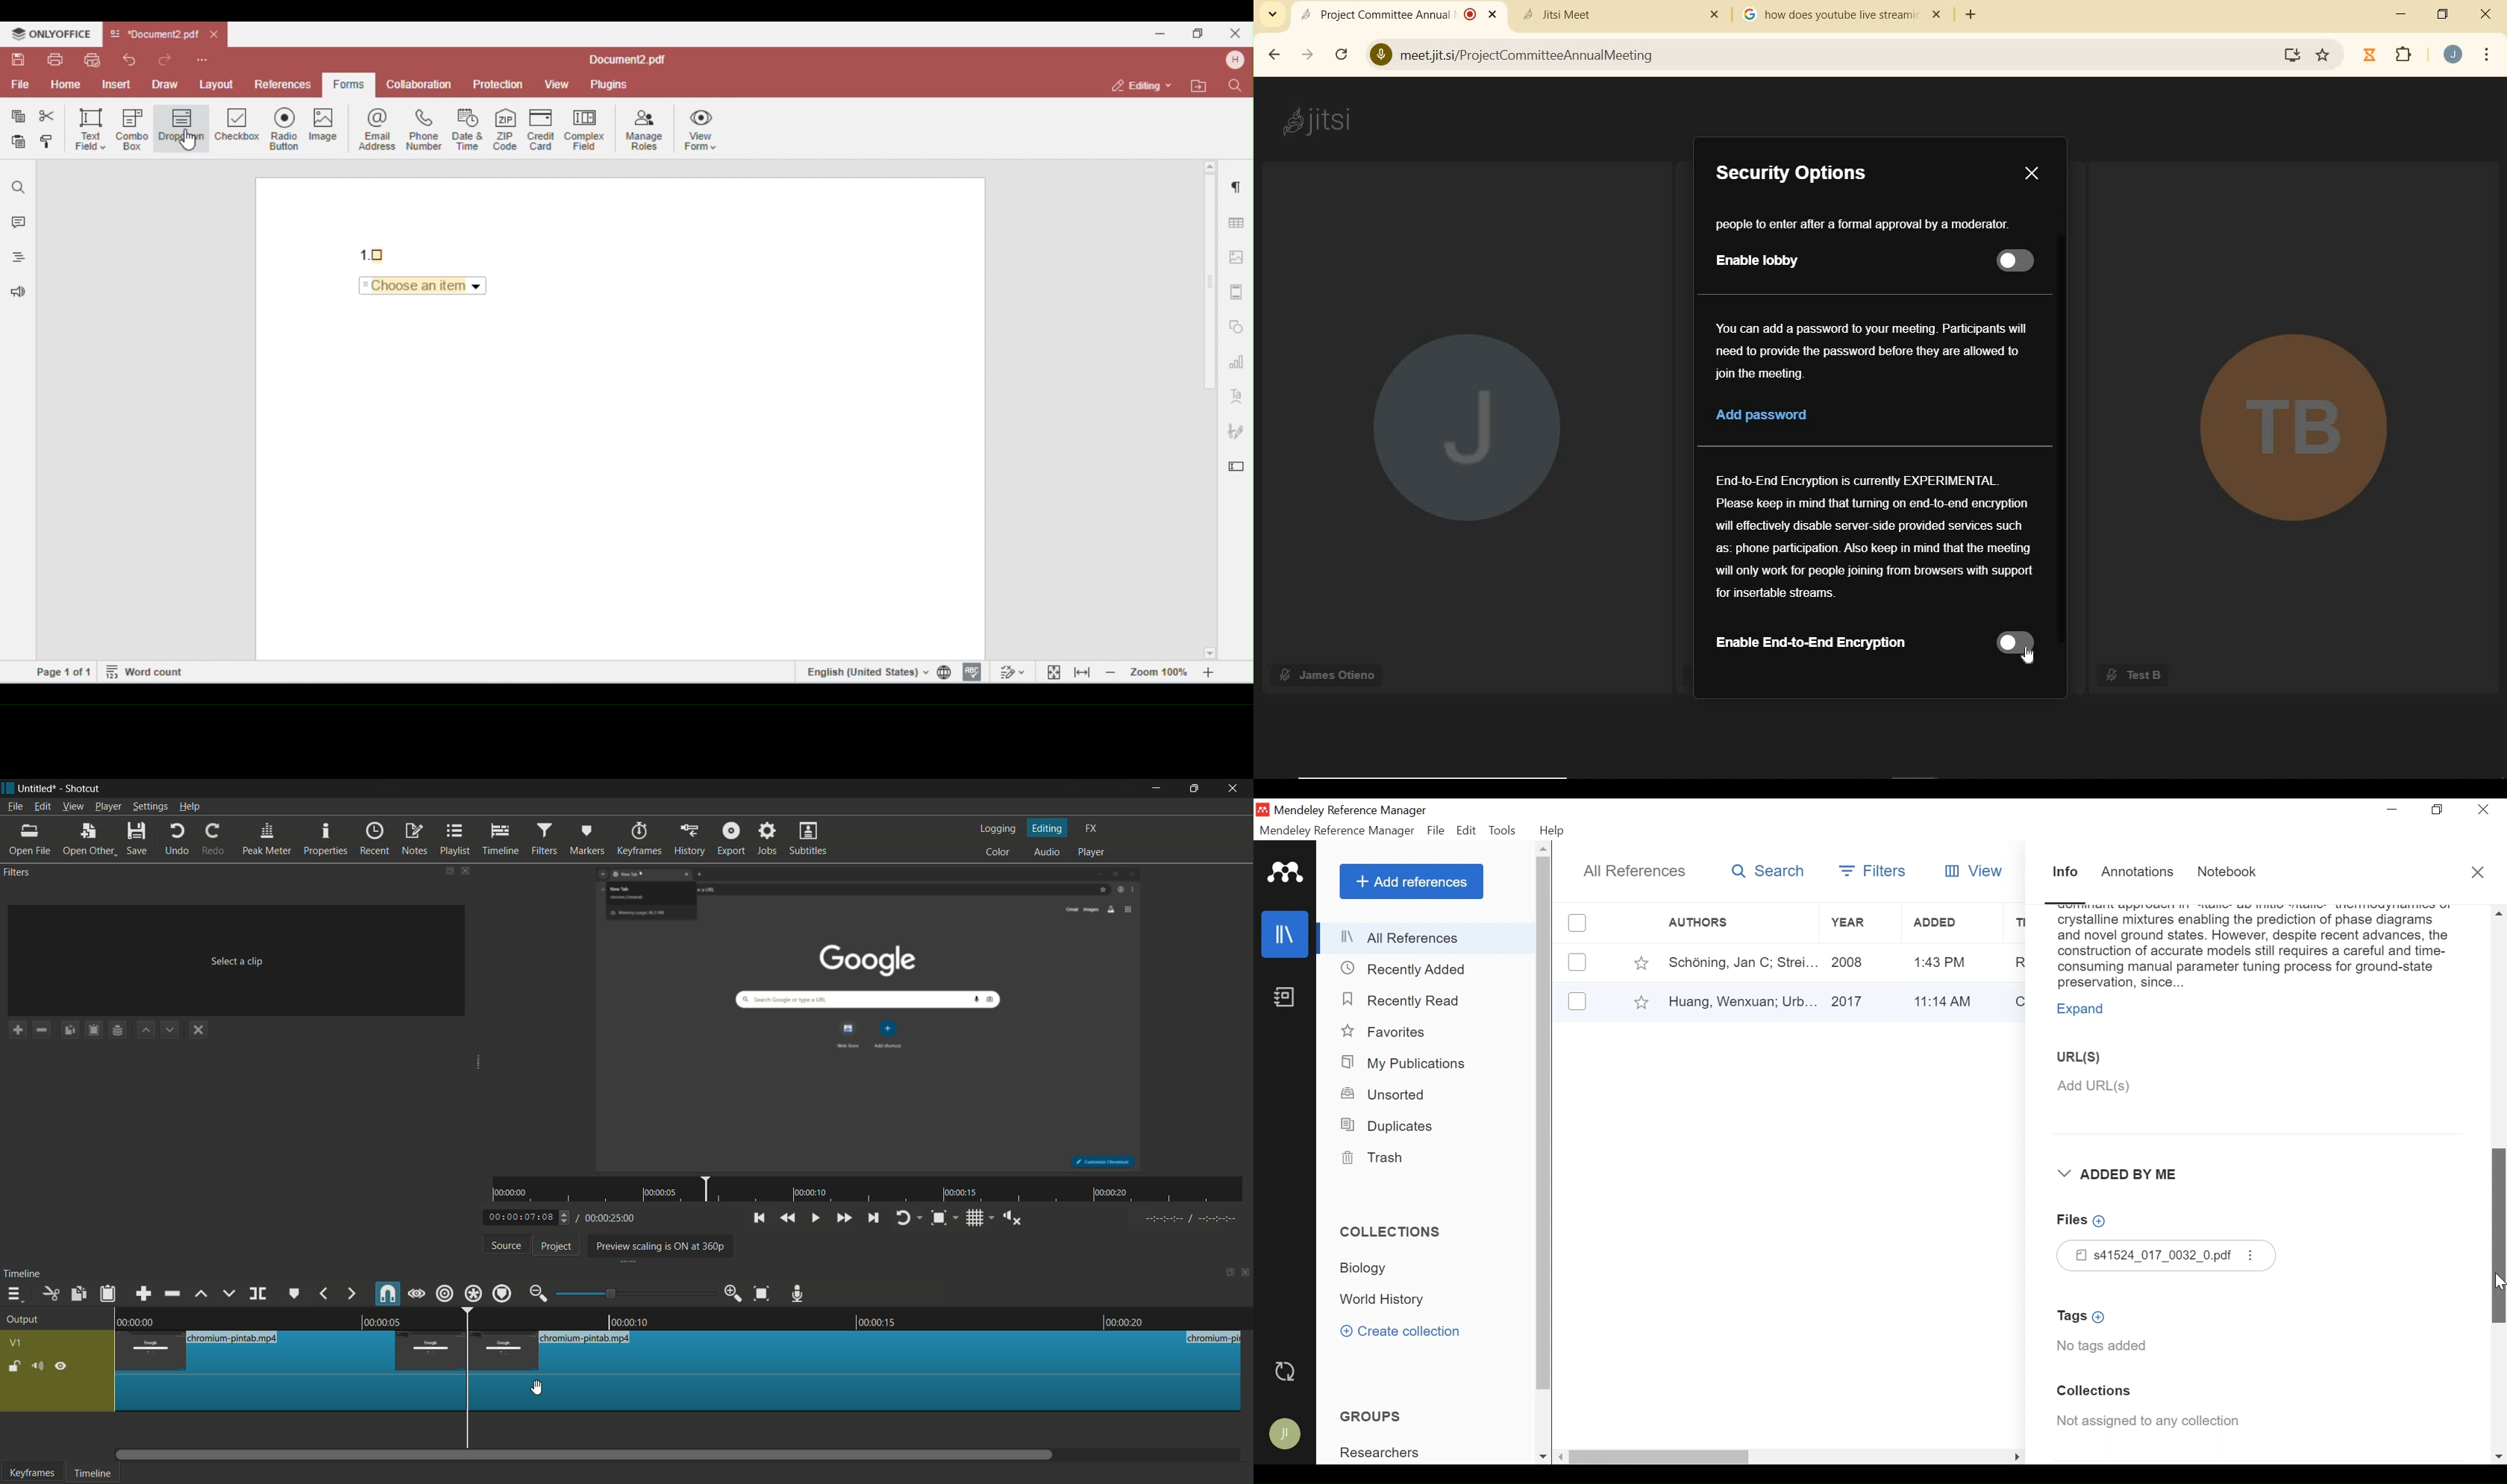 Image resolution: width=2520 pixels, height=1484 pixels. What do you see at coordinates (2254, 949) in the screenshot?
I see `Abstract` at bounding box center [2254, 949].